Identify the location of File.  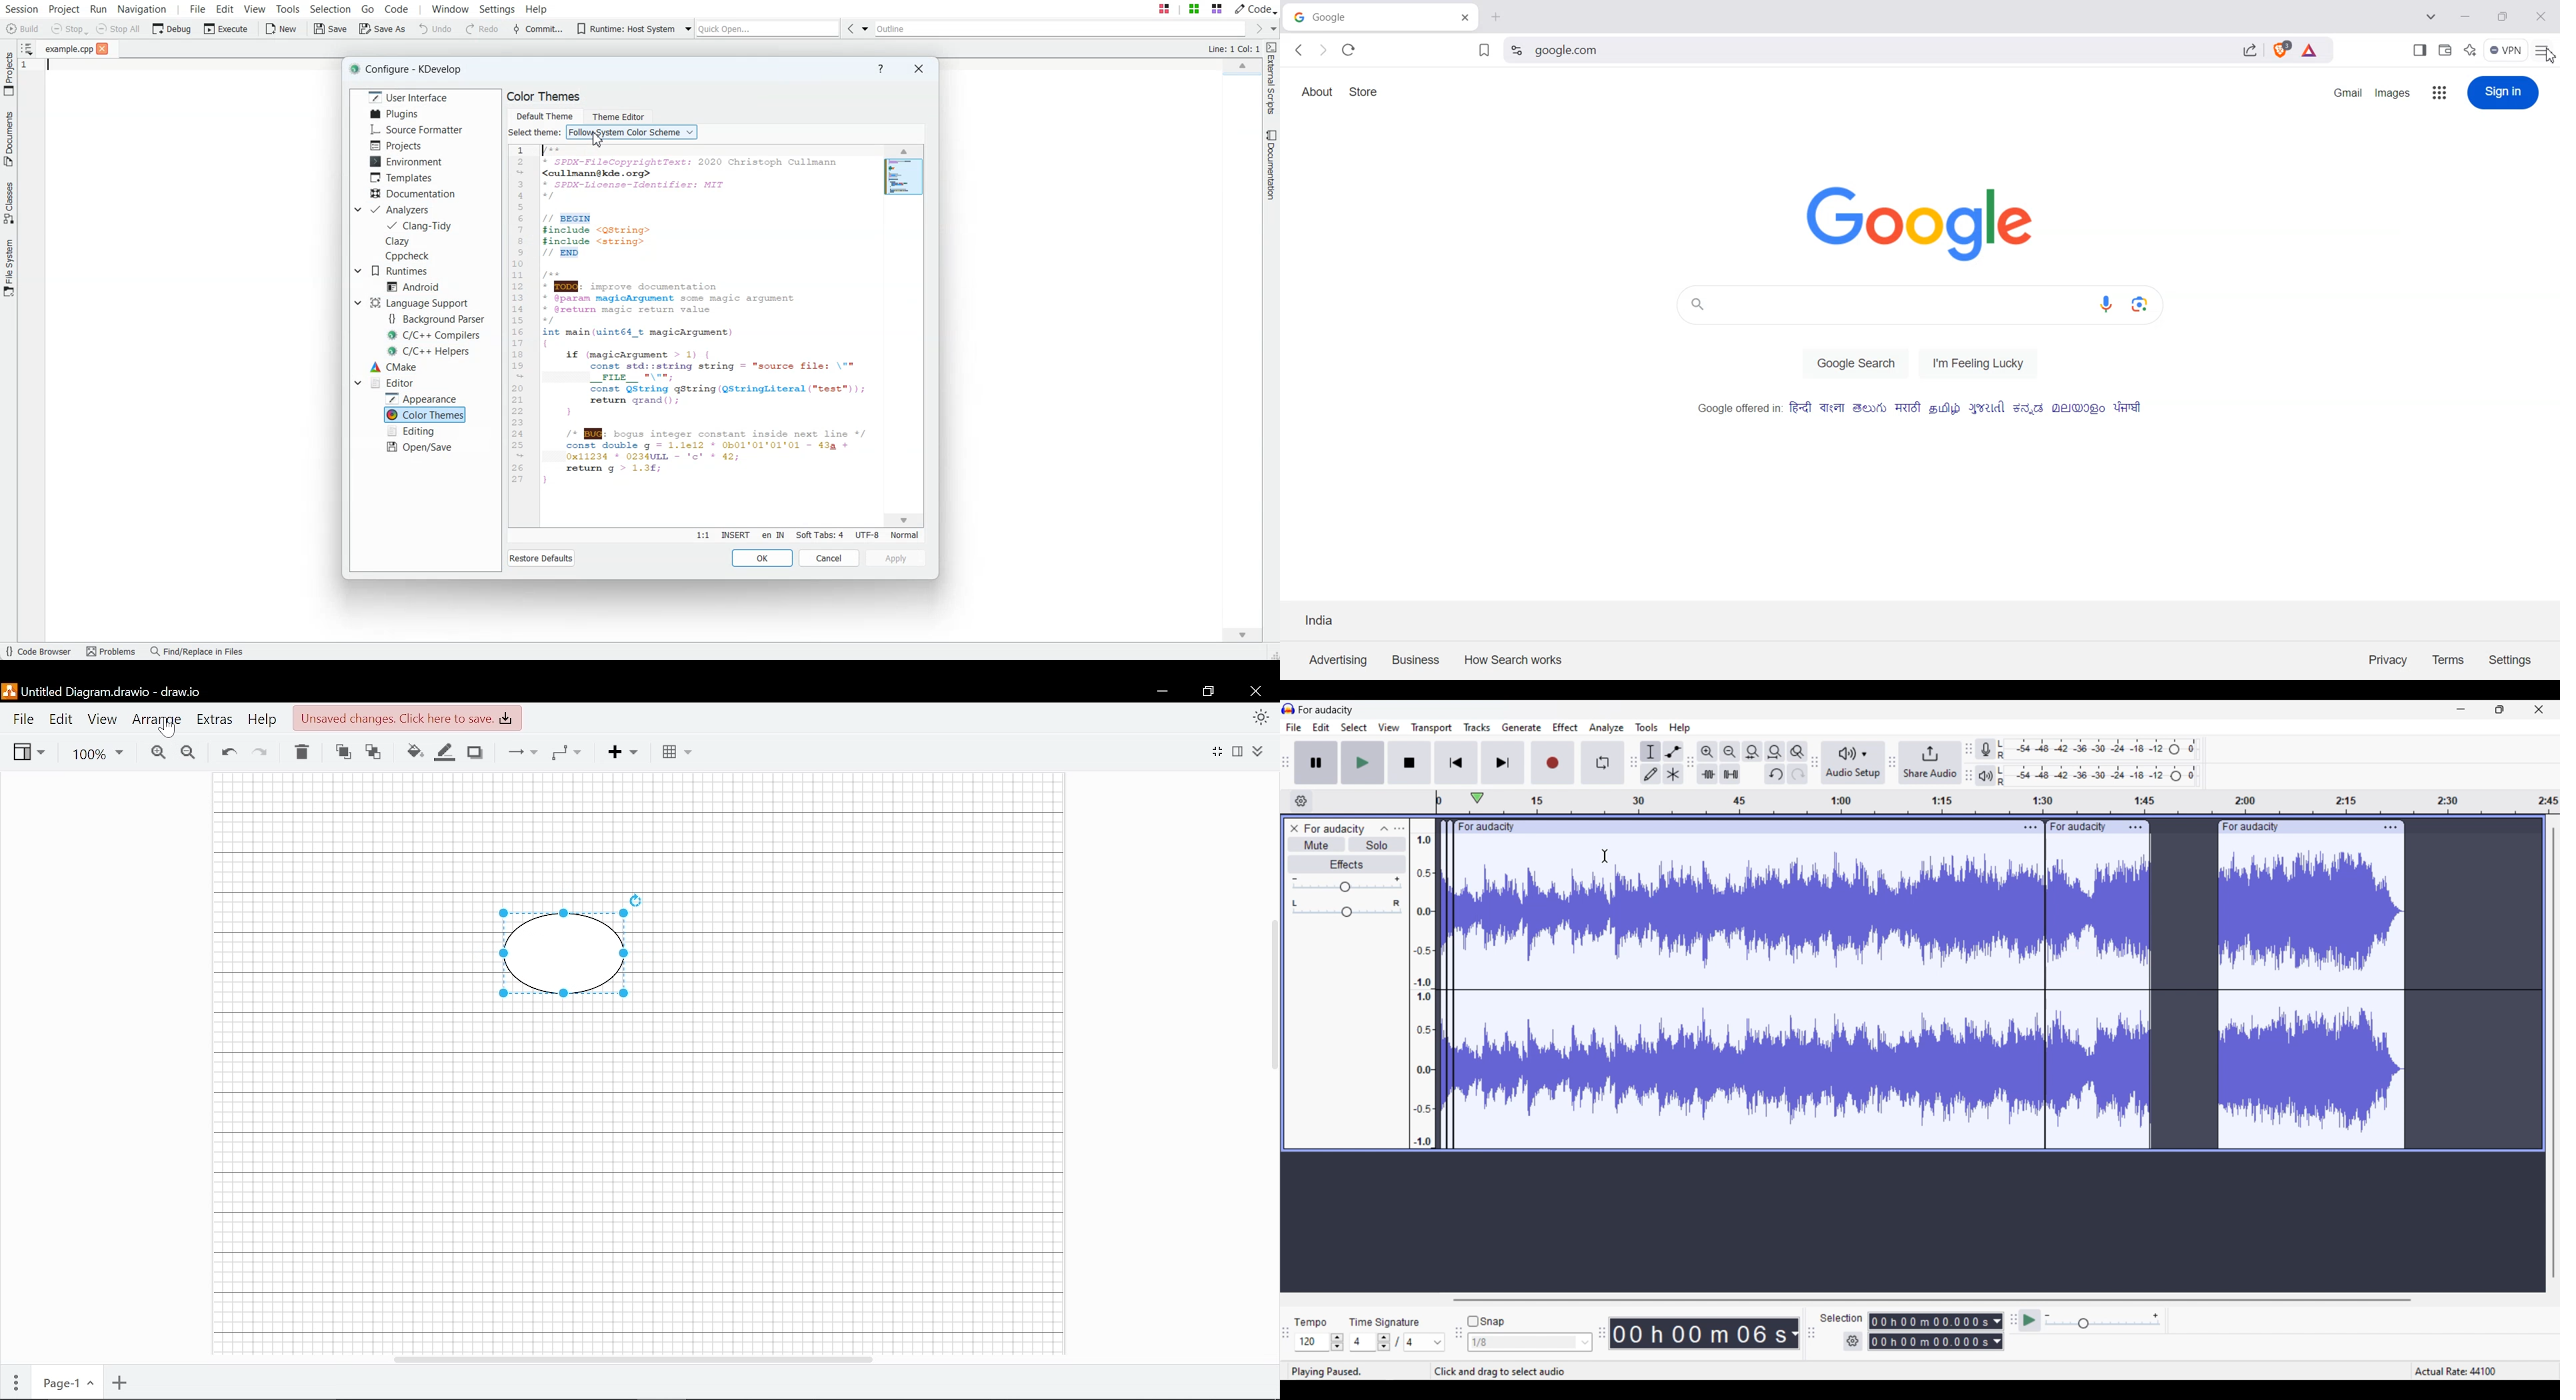
(69, 49).